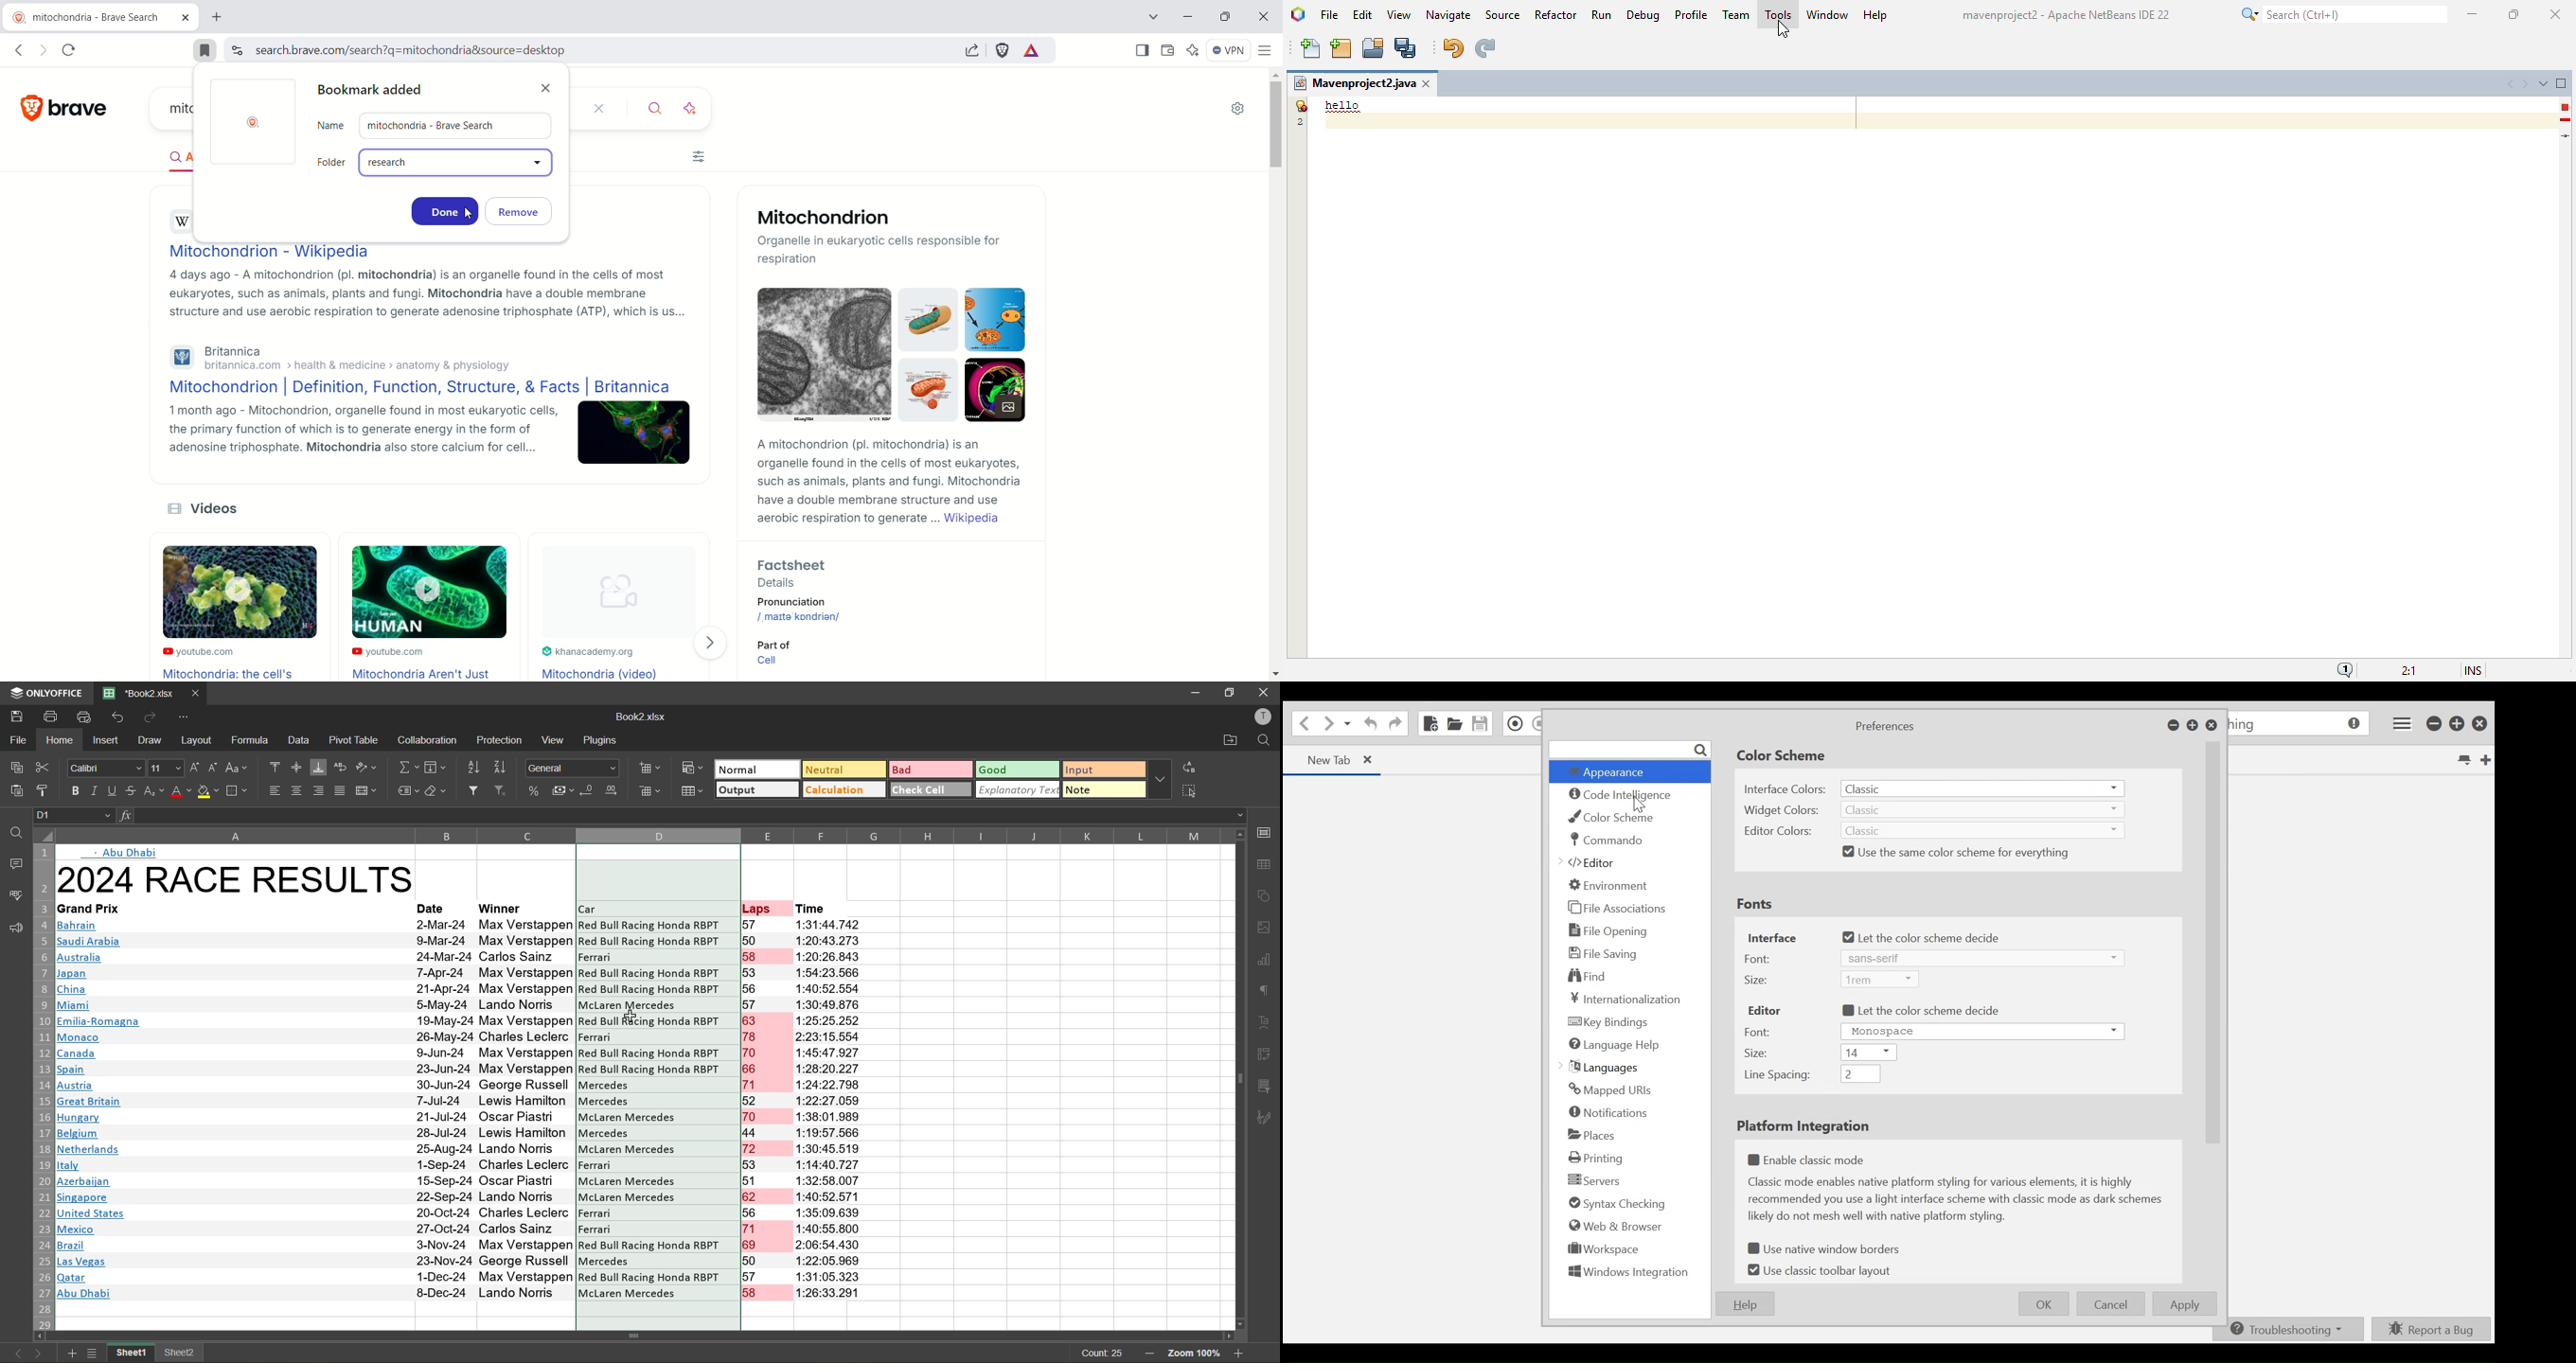 Image resolution: width=2576 pixels, height=1372 pixels. I want to click on quick print, so click(83, 716).